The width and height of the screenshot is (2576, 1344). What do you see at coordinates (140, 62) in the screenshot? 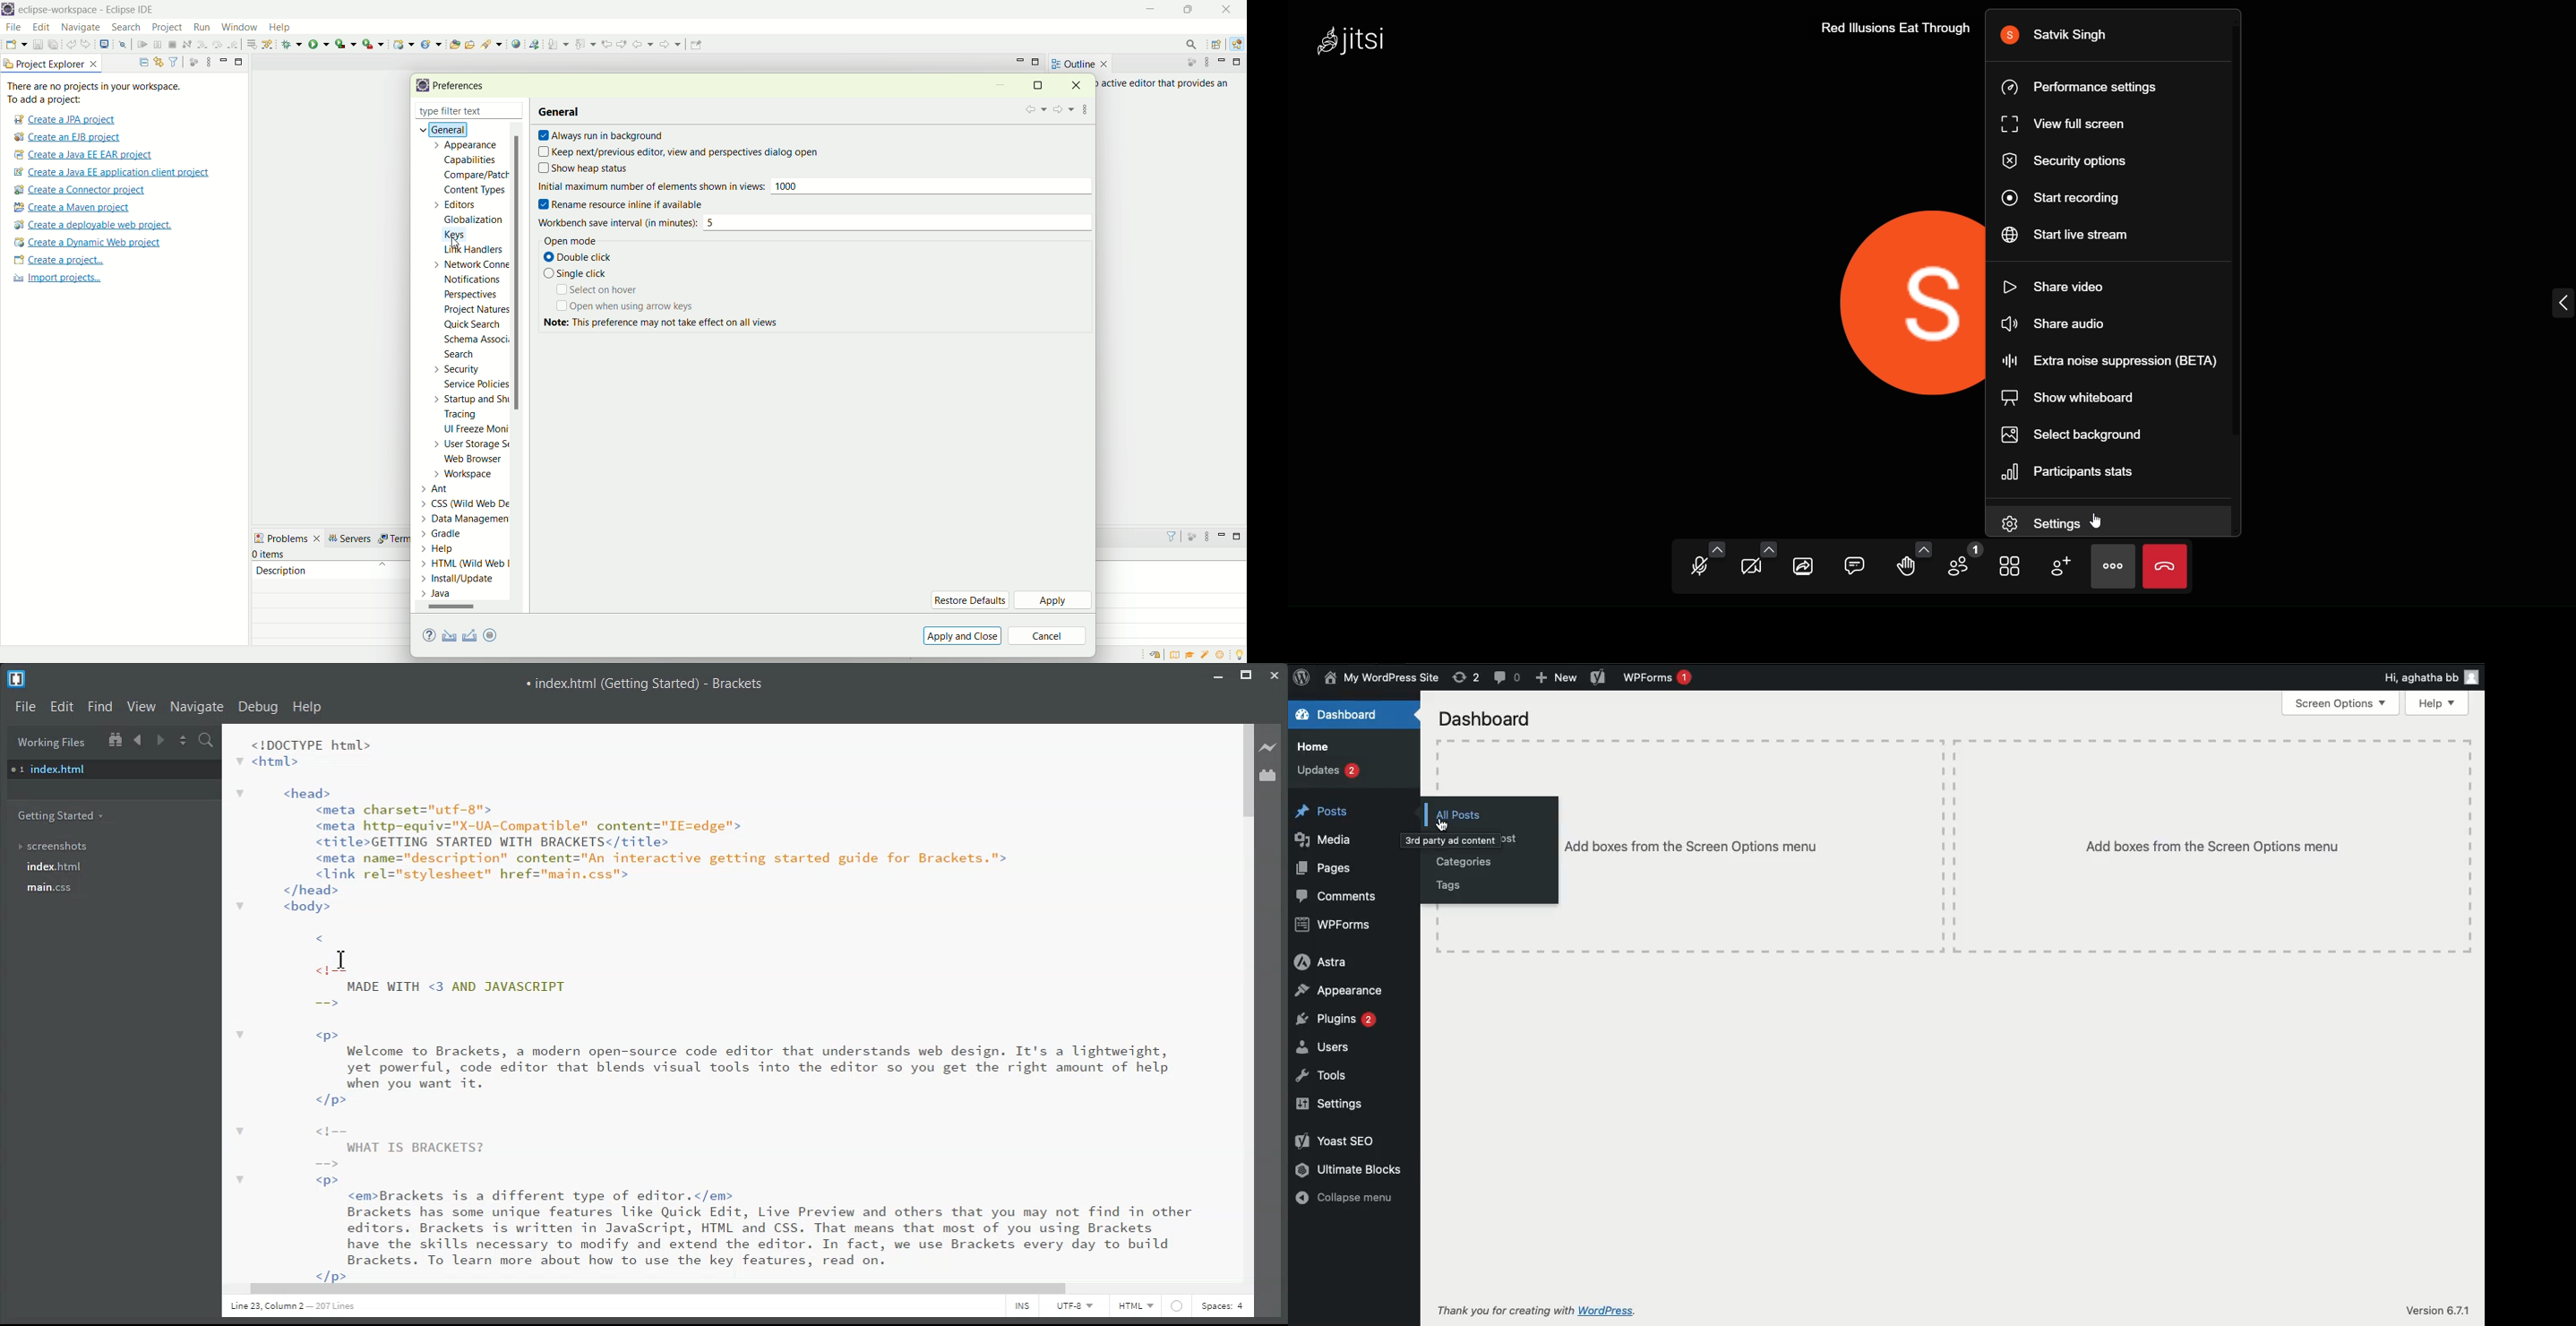
I see `collapse all` at bounding box center [140, 62].